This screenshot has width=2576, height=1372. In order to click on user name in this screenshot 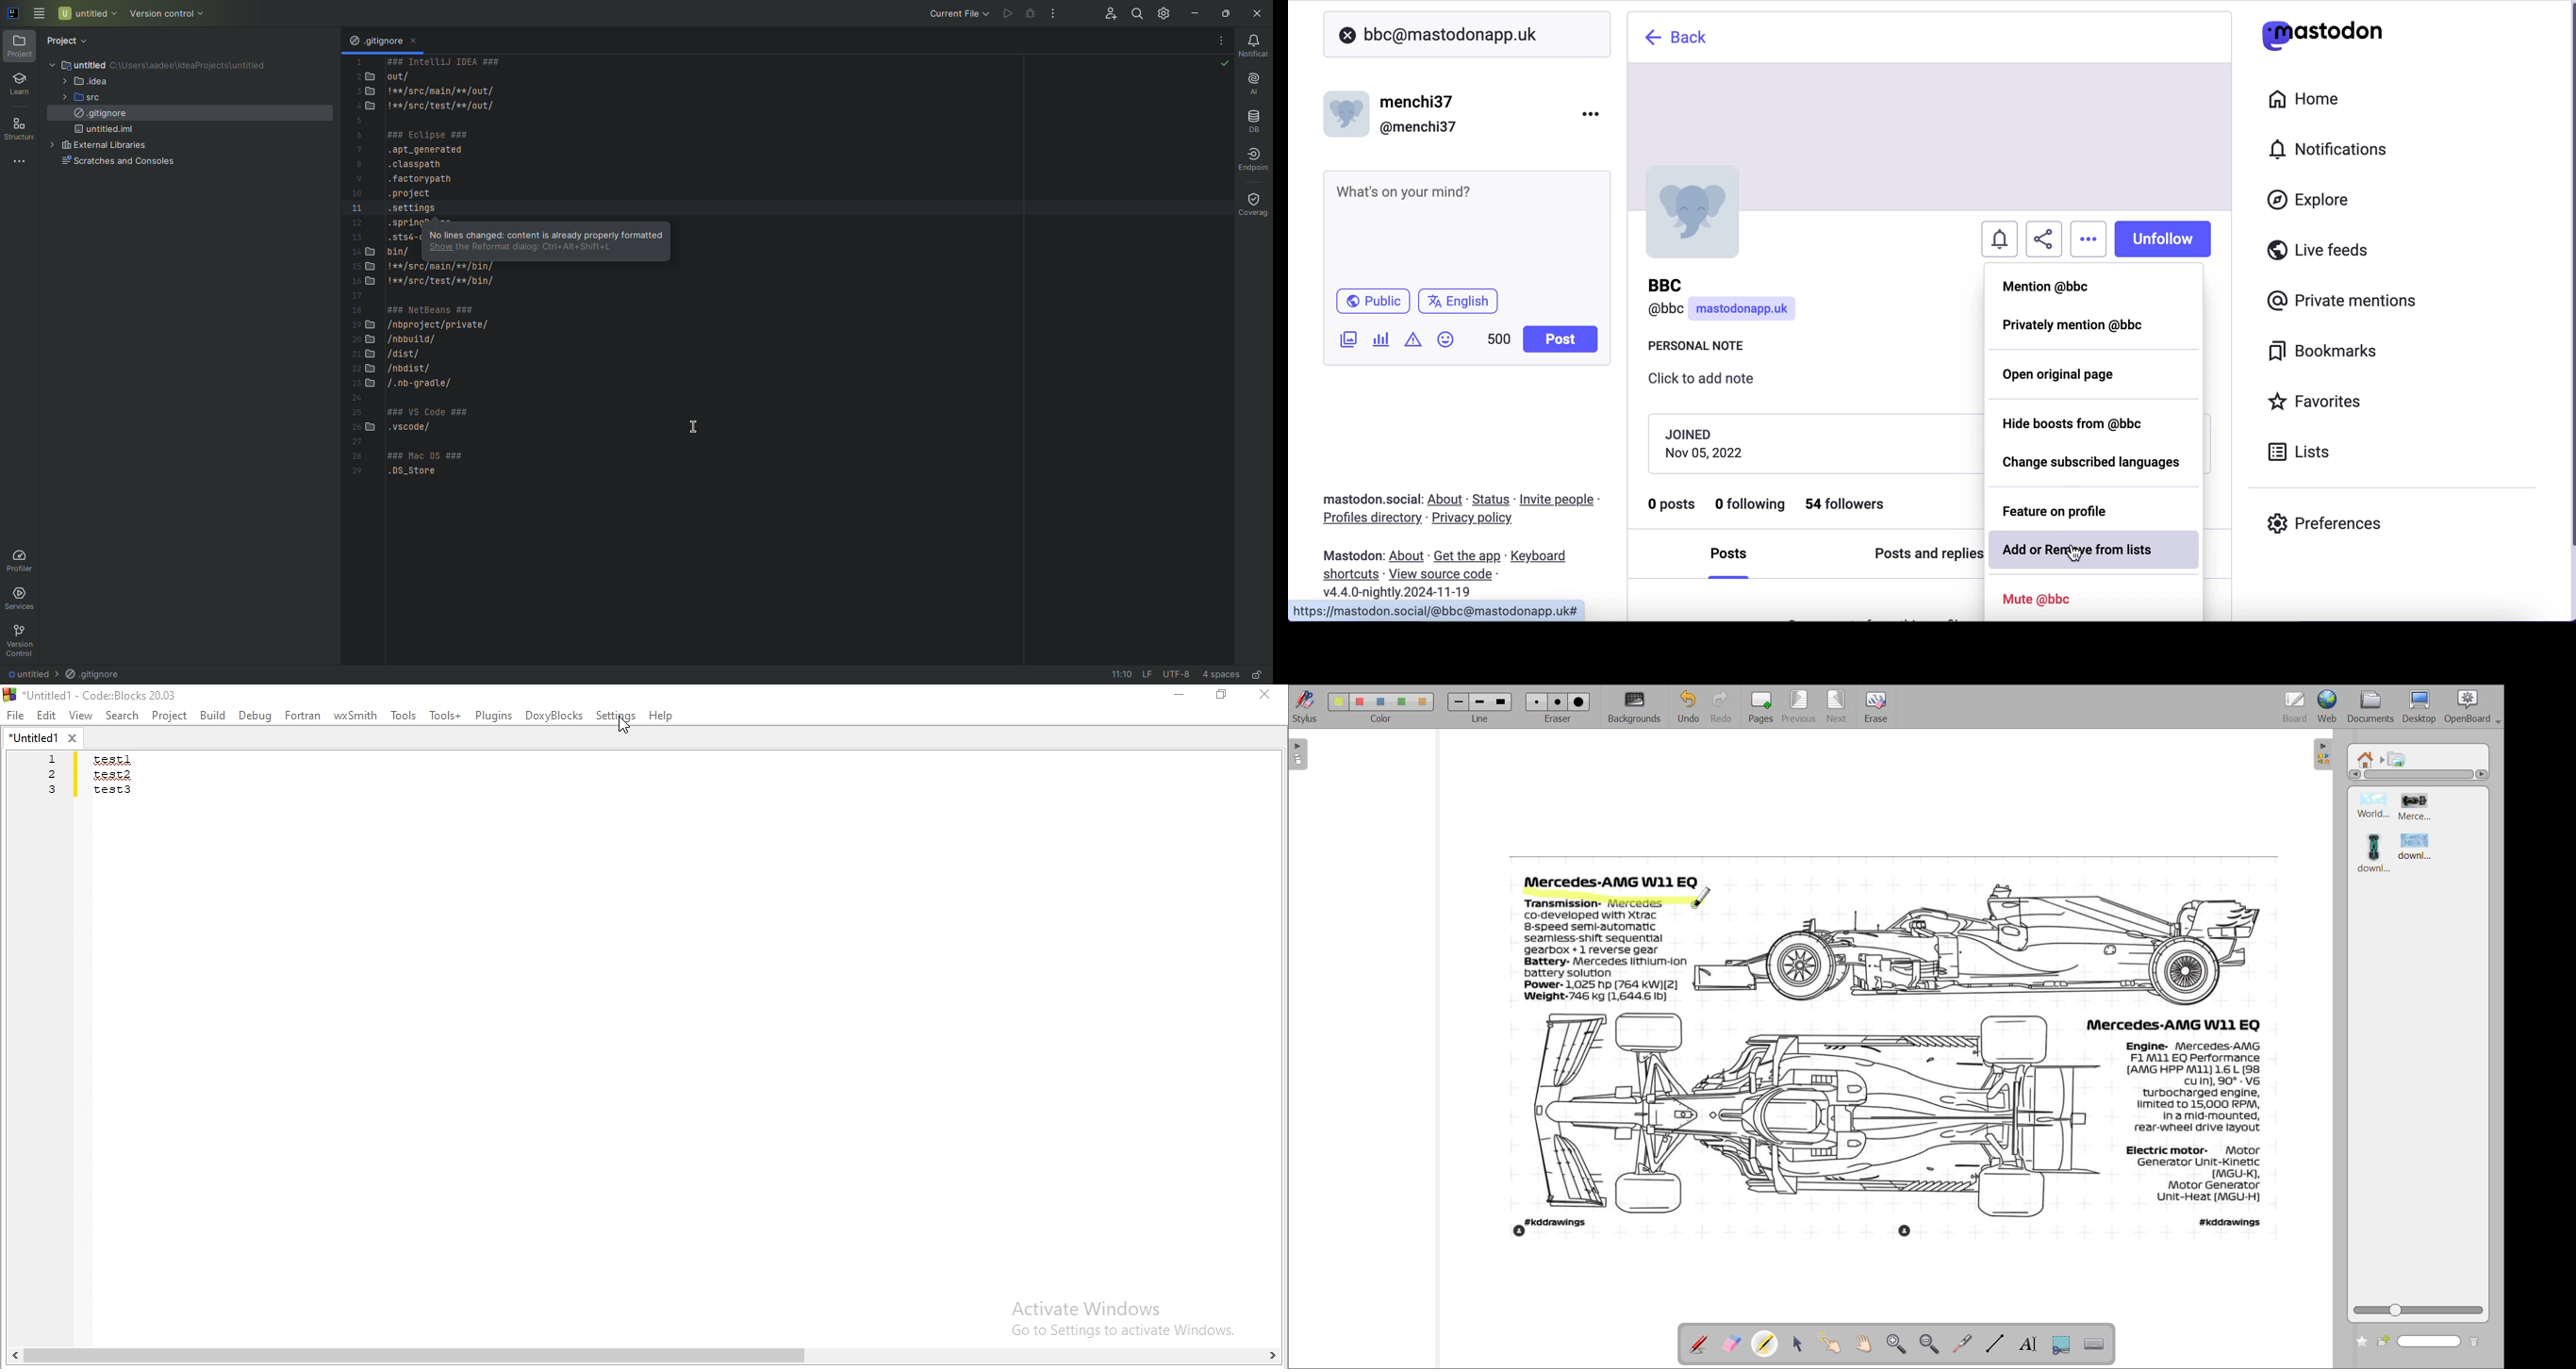, I will do `click(1393, 113)`.